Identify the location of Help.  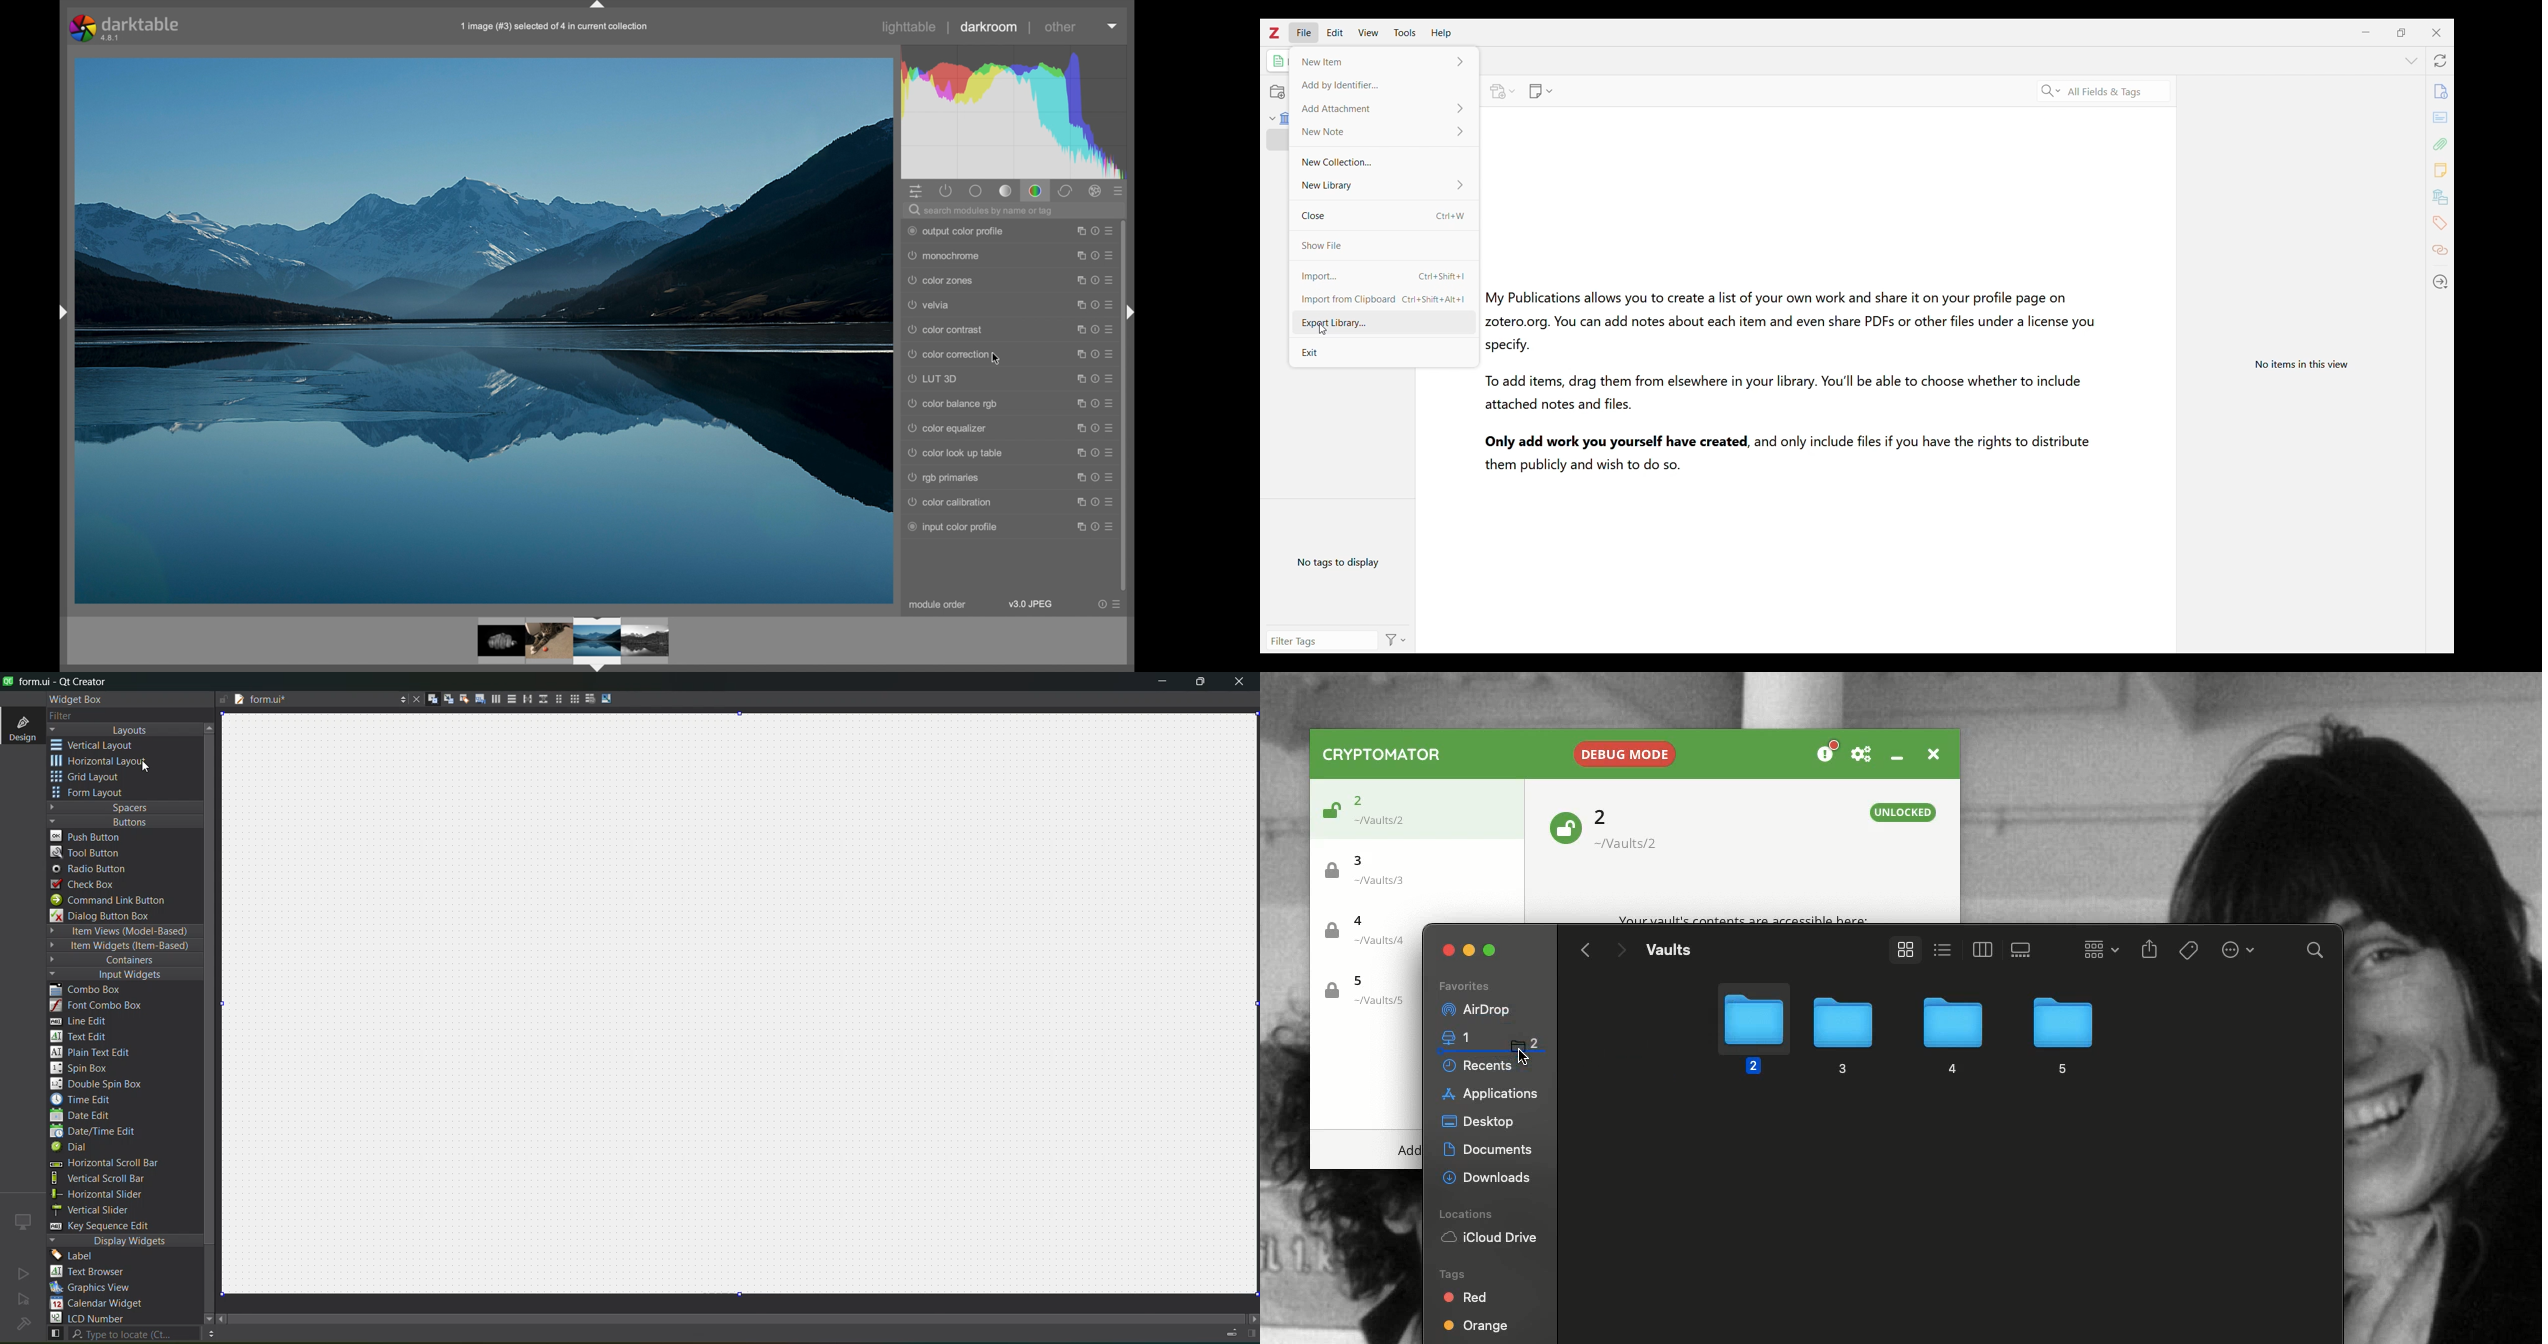
(1441, 34).